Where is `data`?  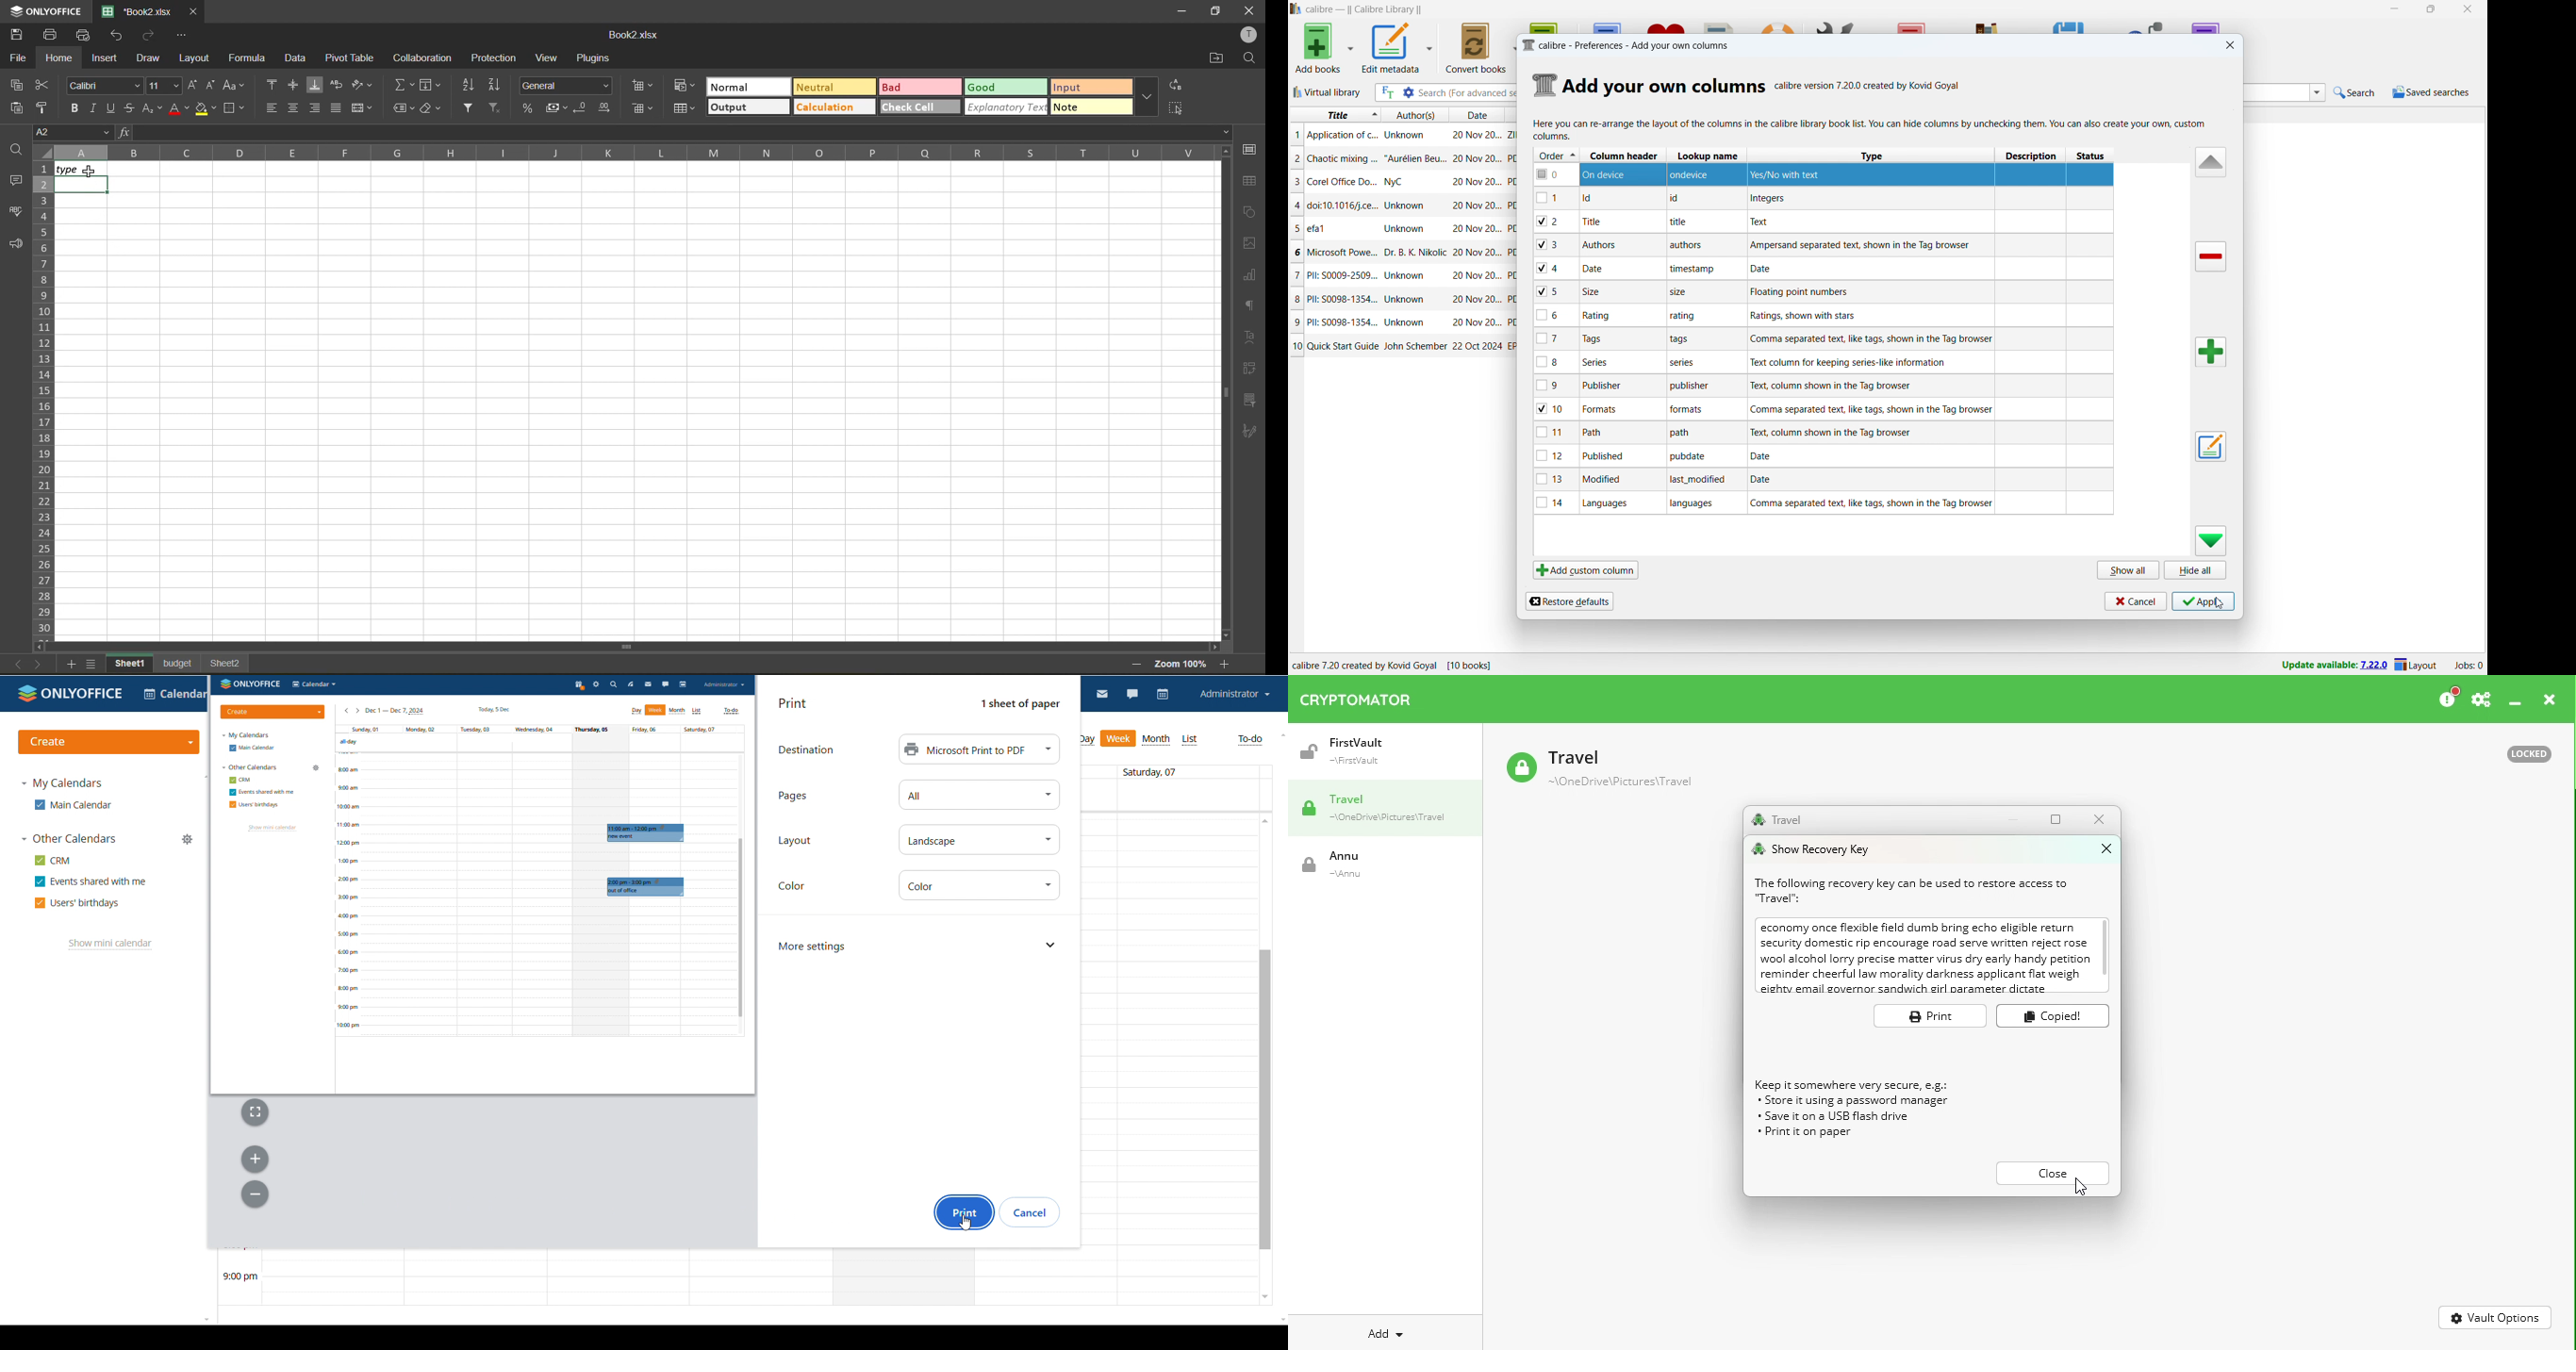
data is located at coordinates (297, 57).